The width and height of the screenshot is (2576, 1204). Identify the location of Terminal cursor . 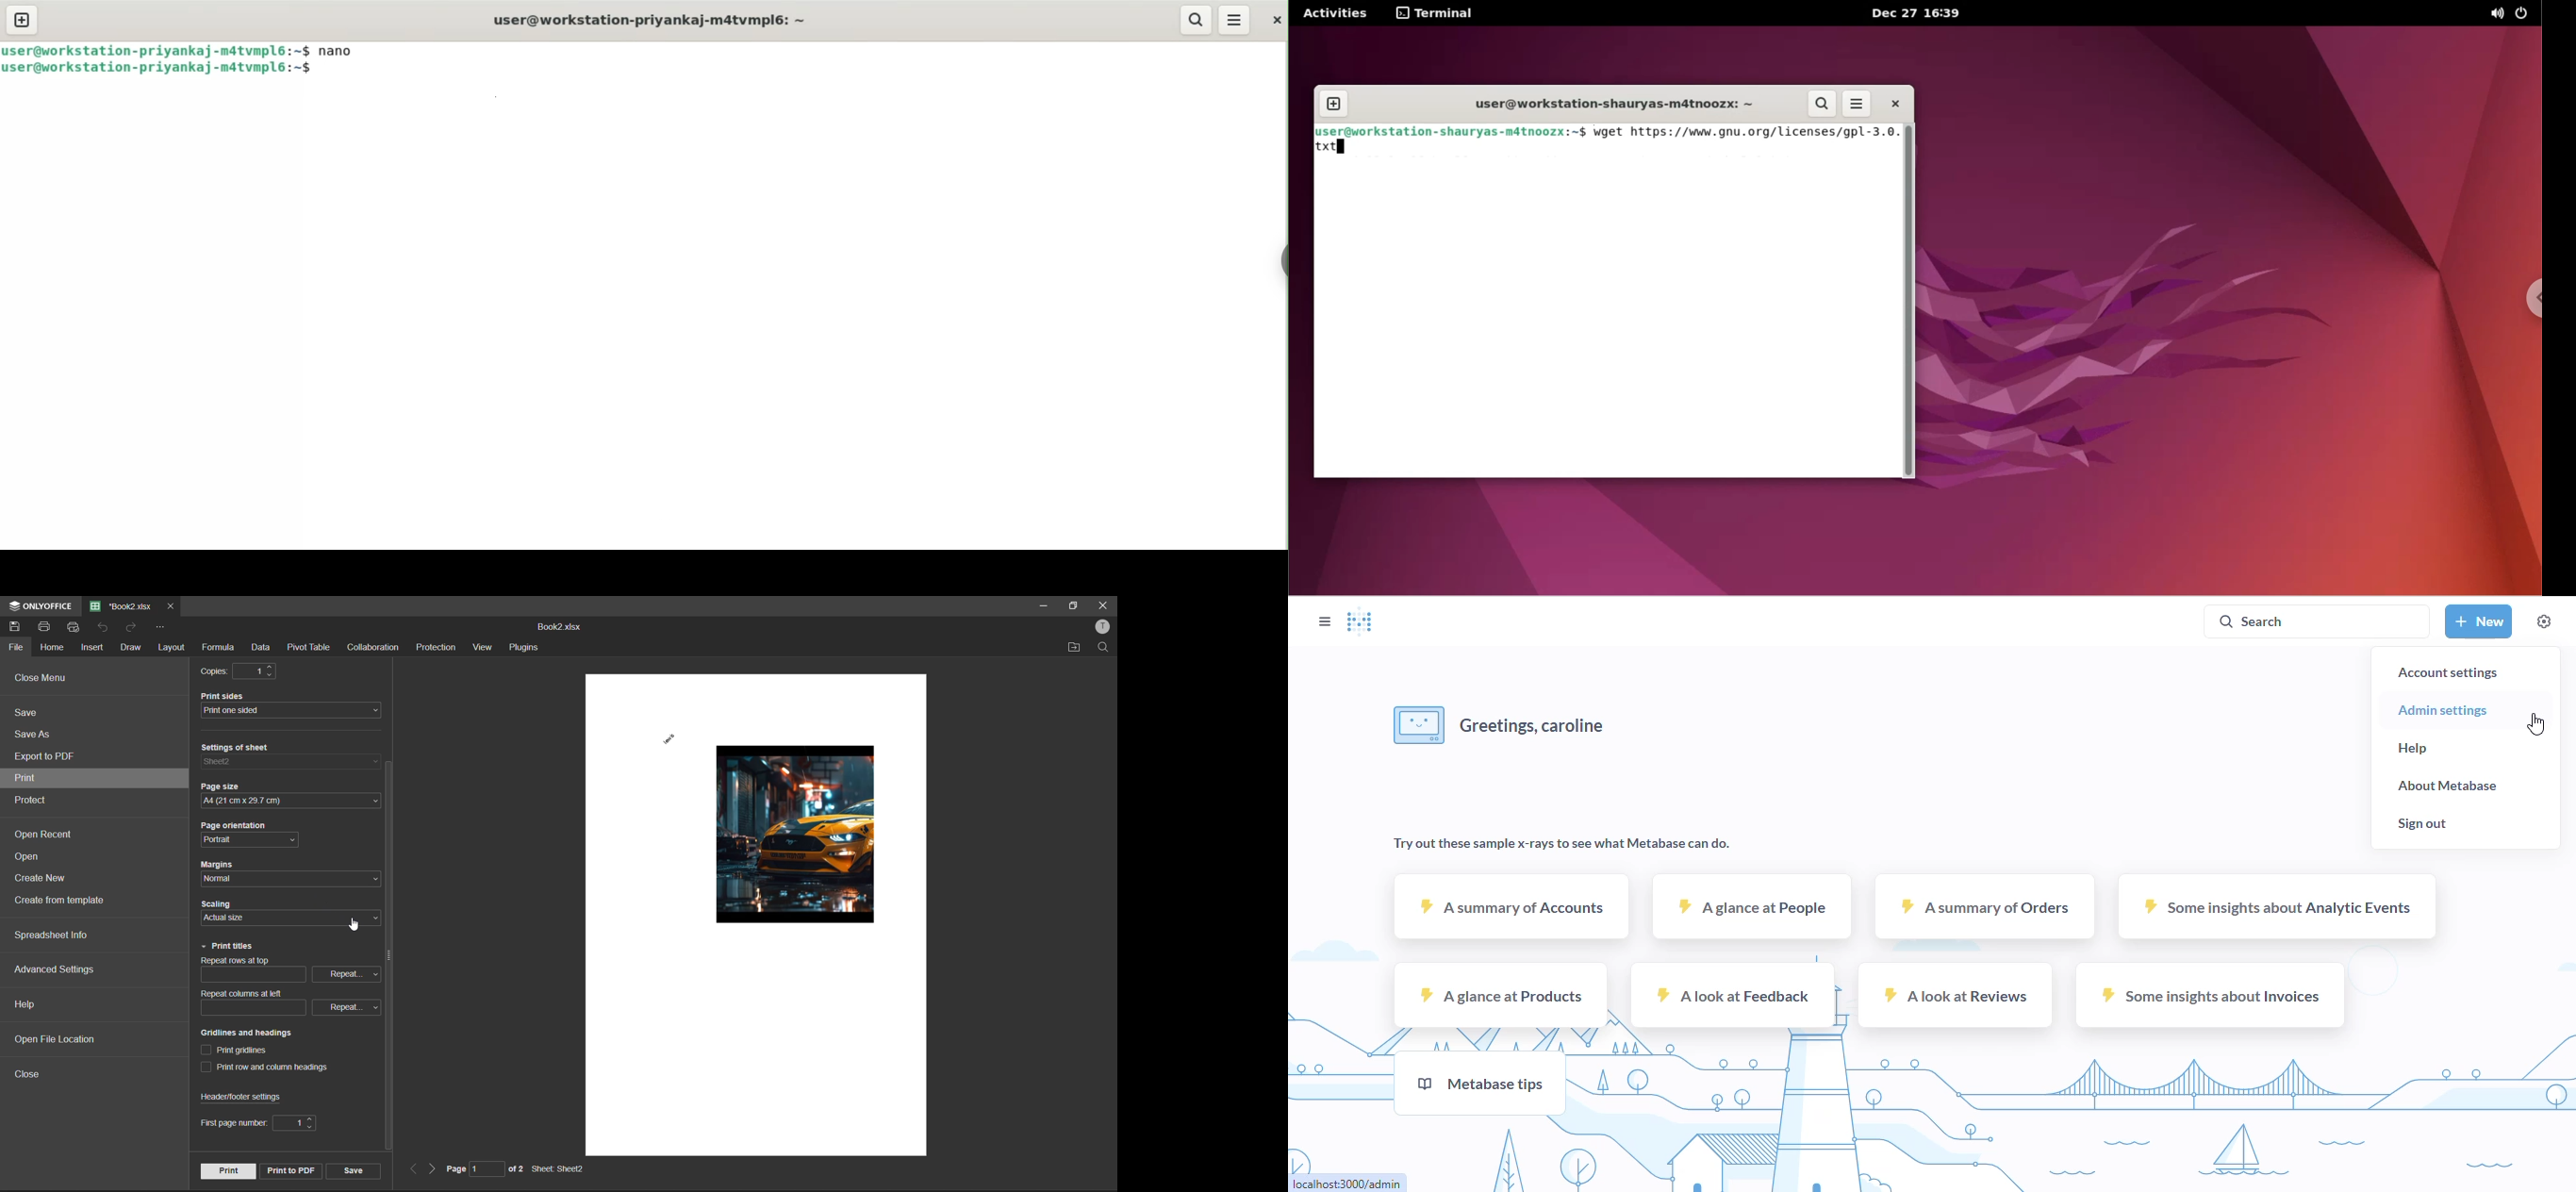
(1342, 145).